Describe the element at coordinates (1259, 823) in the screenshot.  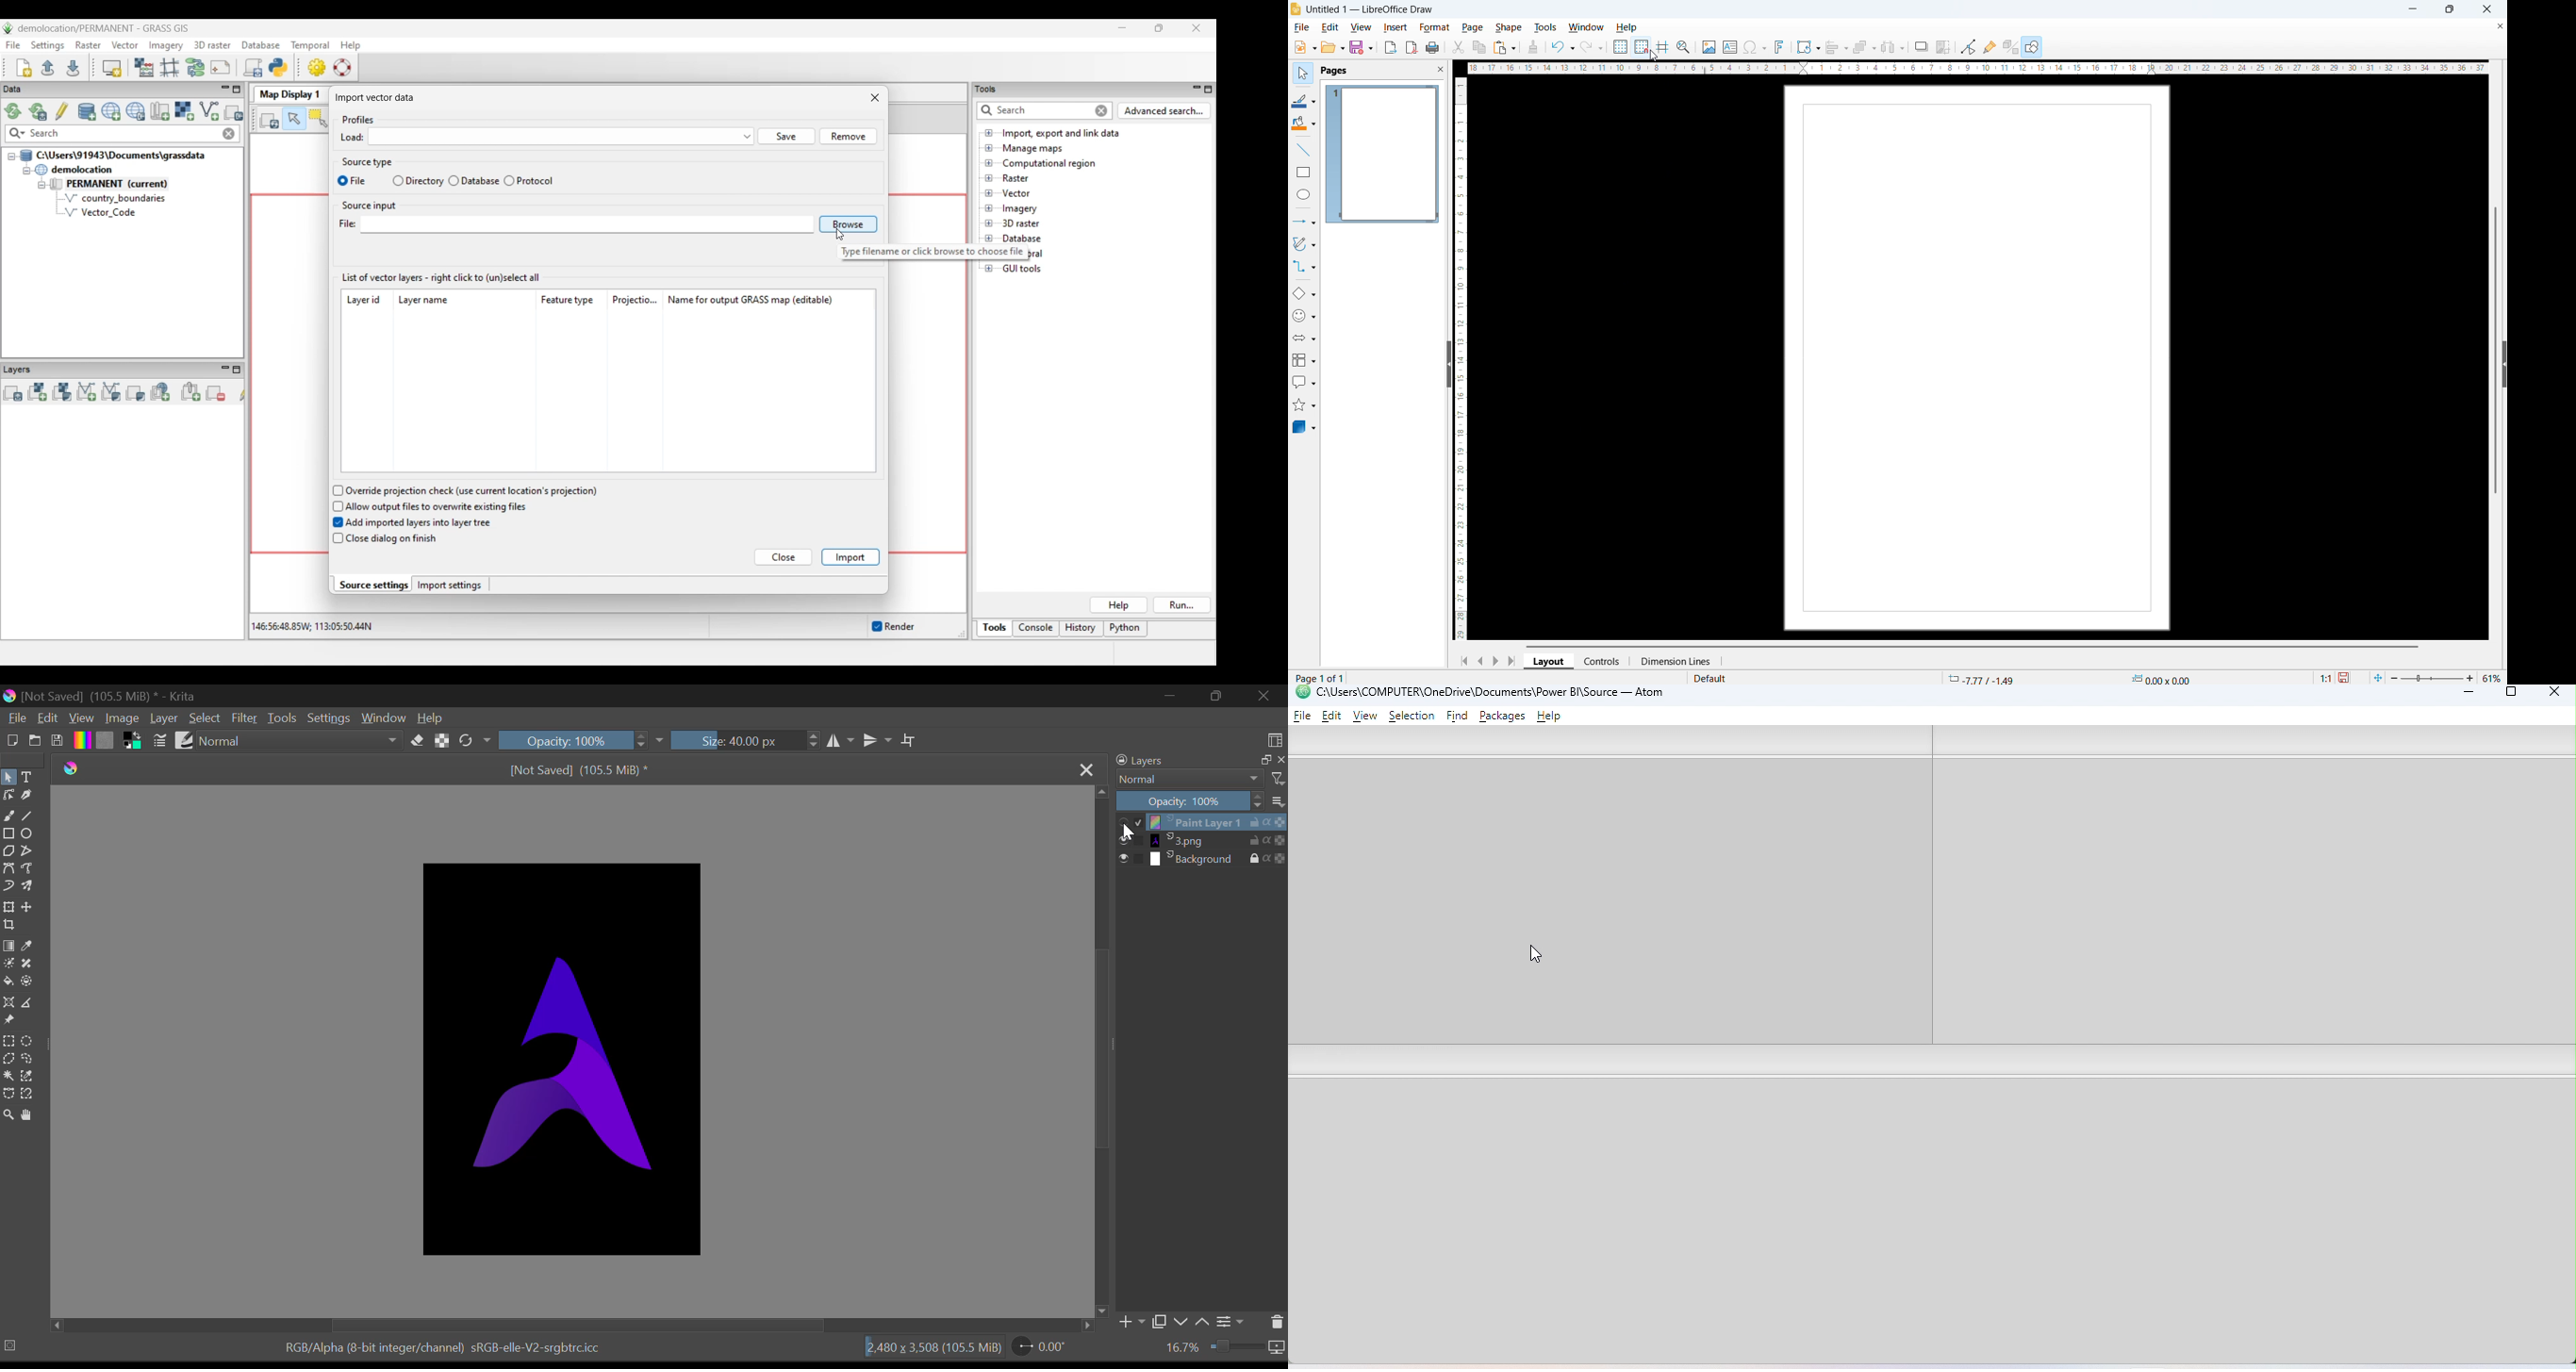
I see `lock layer` at that location.